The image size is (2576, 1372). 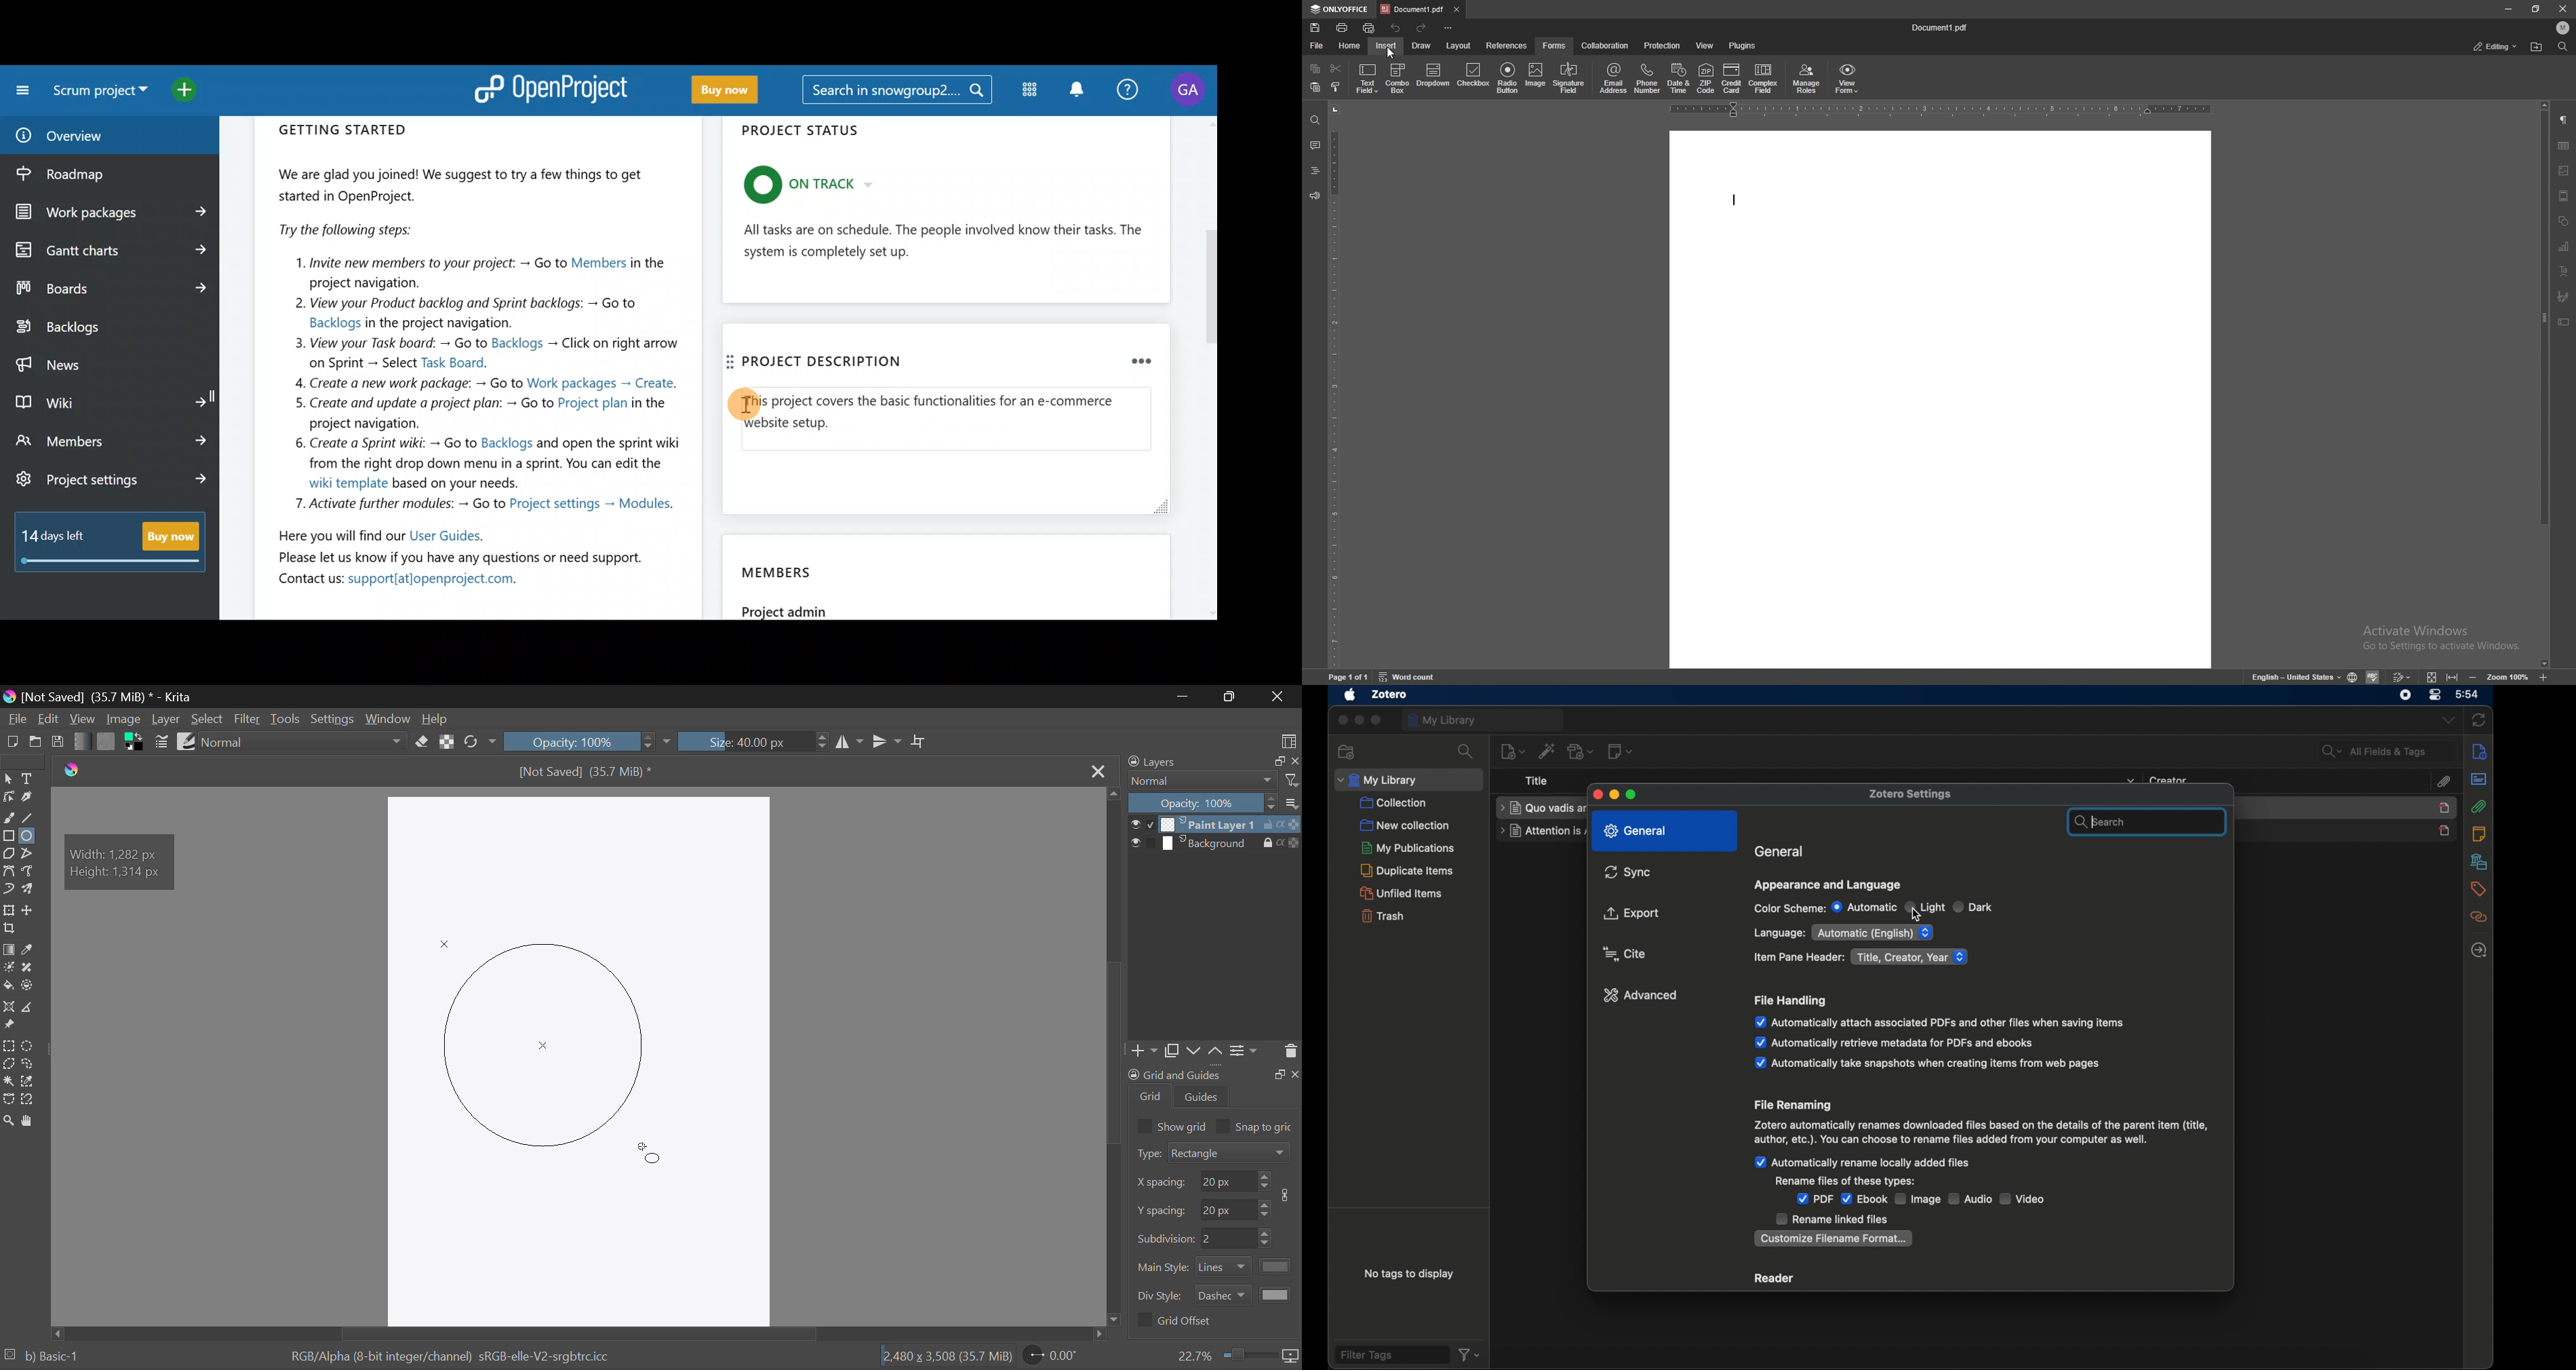 What do you see at coordinates (2147, 822) in the screenshot?
I see `search` at bounding box center [2147, 822].